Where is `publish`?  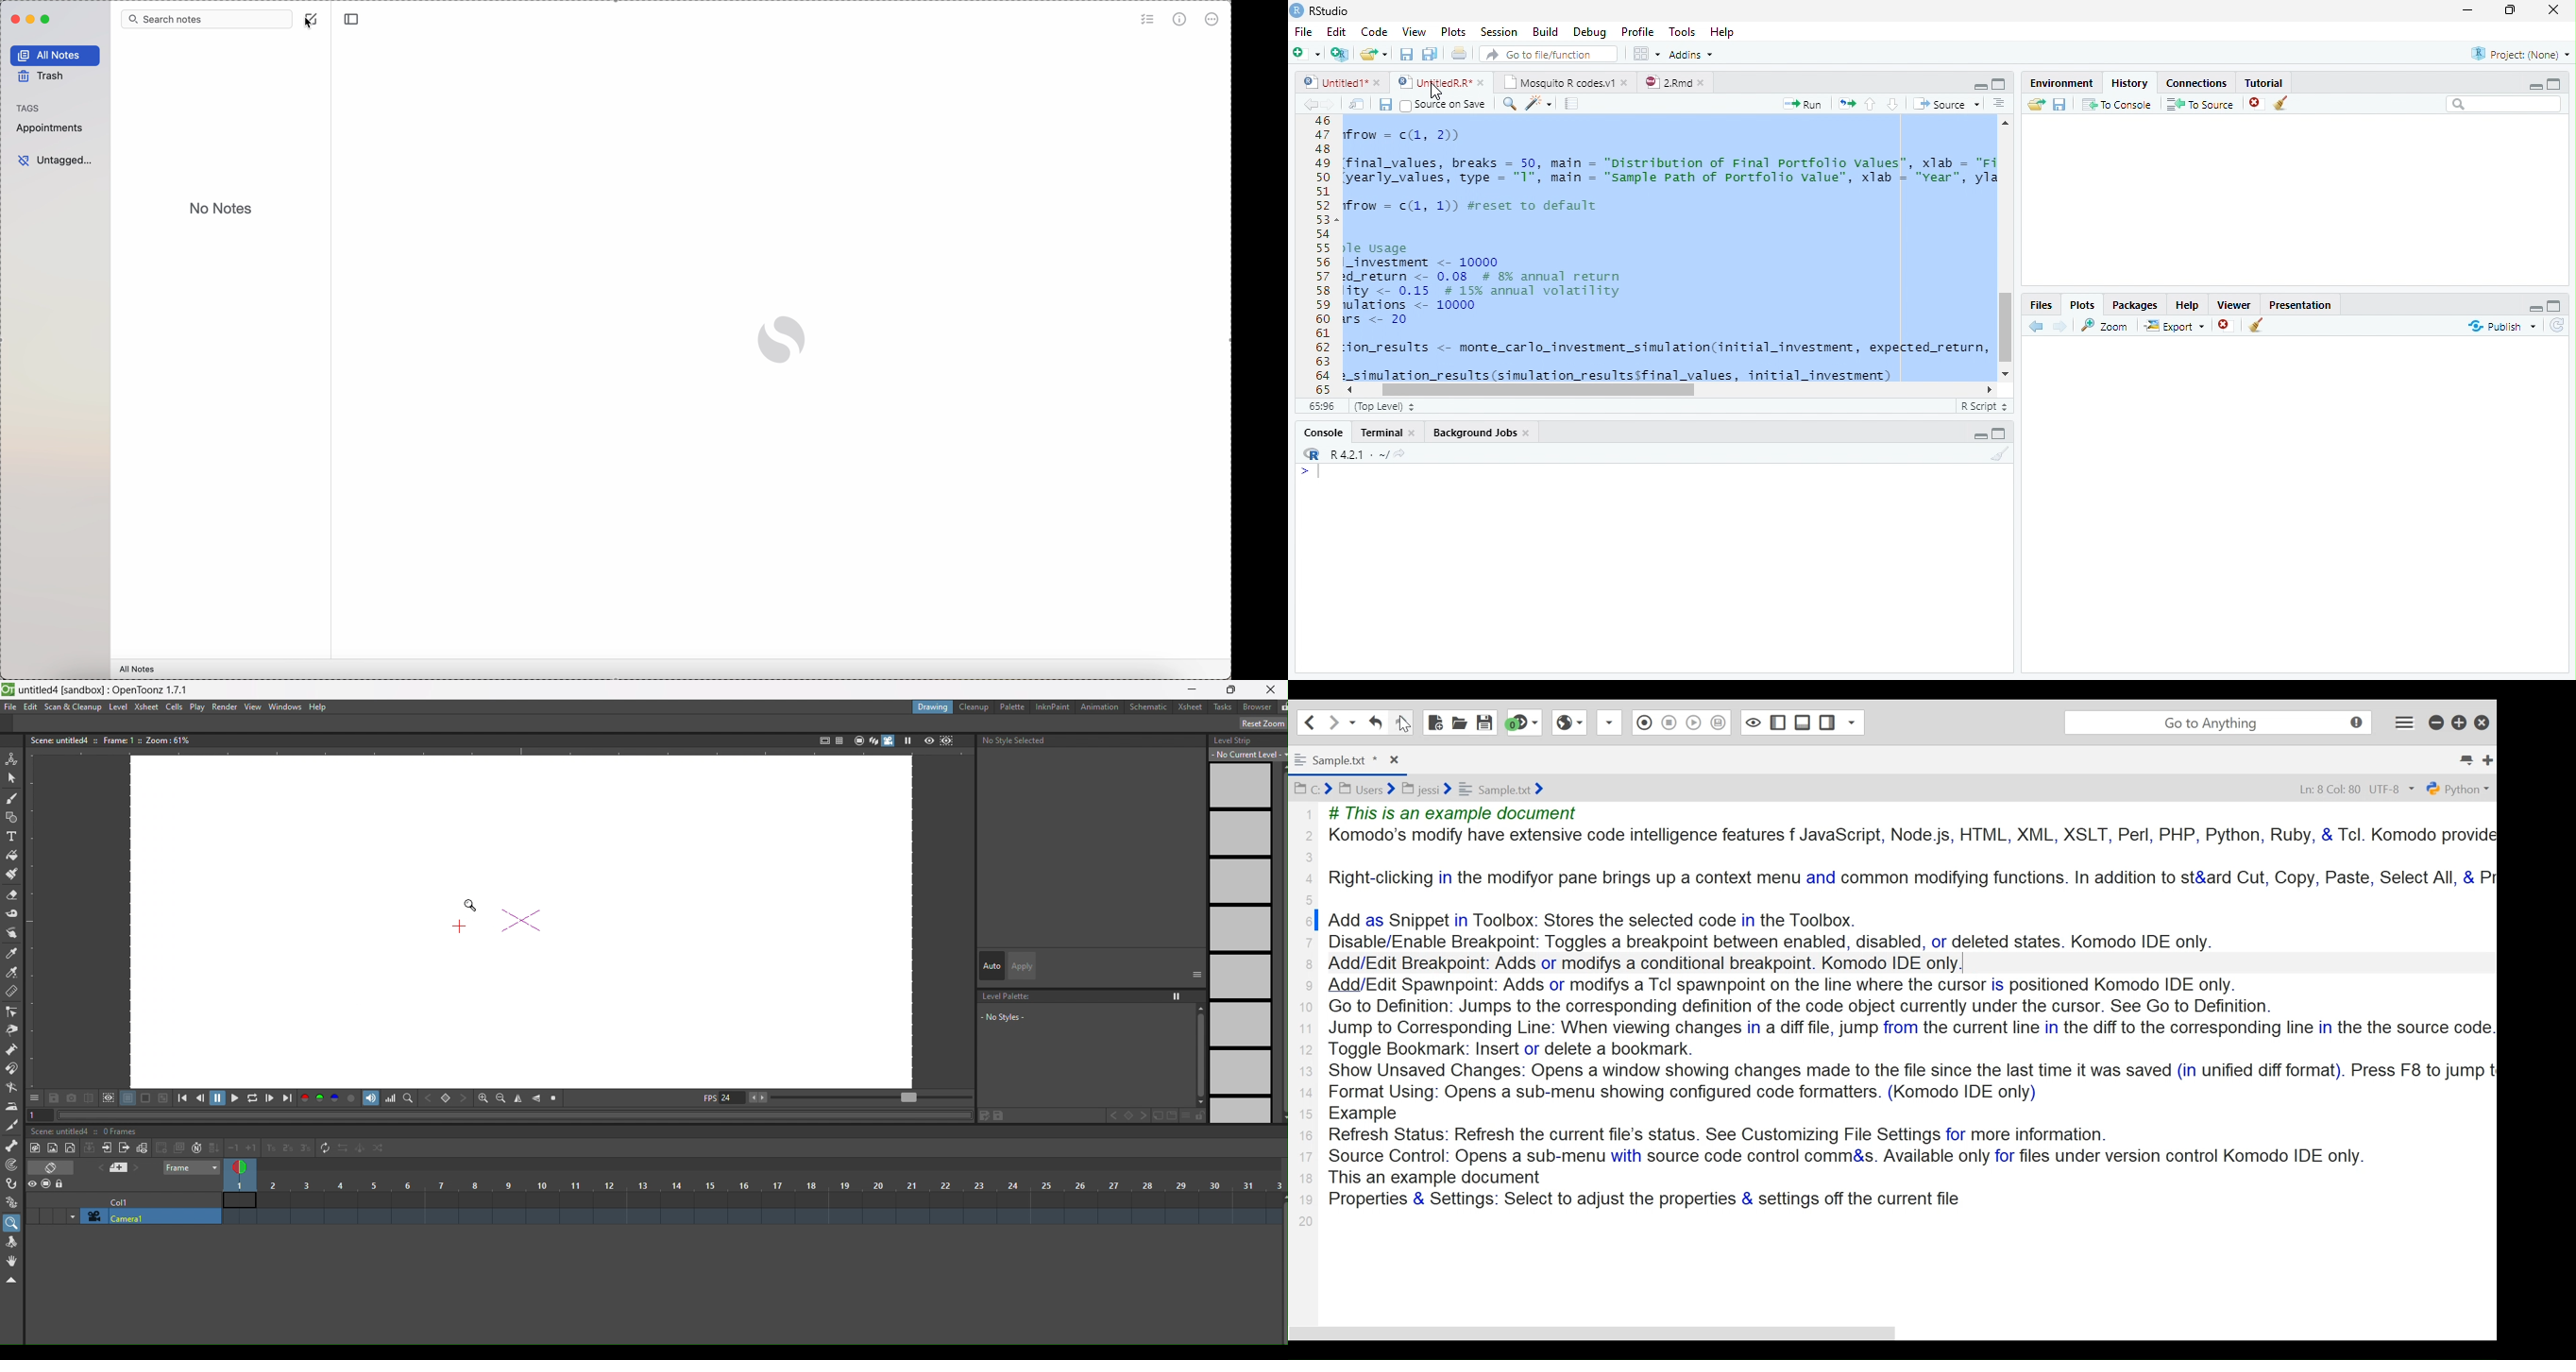
publish is located at coordinates (2501, 326).